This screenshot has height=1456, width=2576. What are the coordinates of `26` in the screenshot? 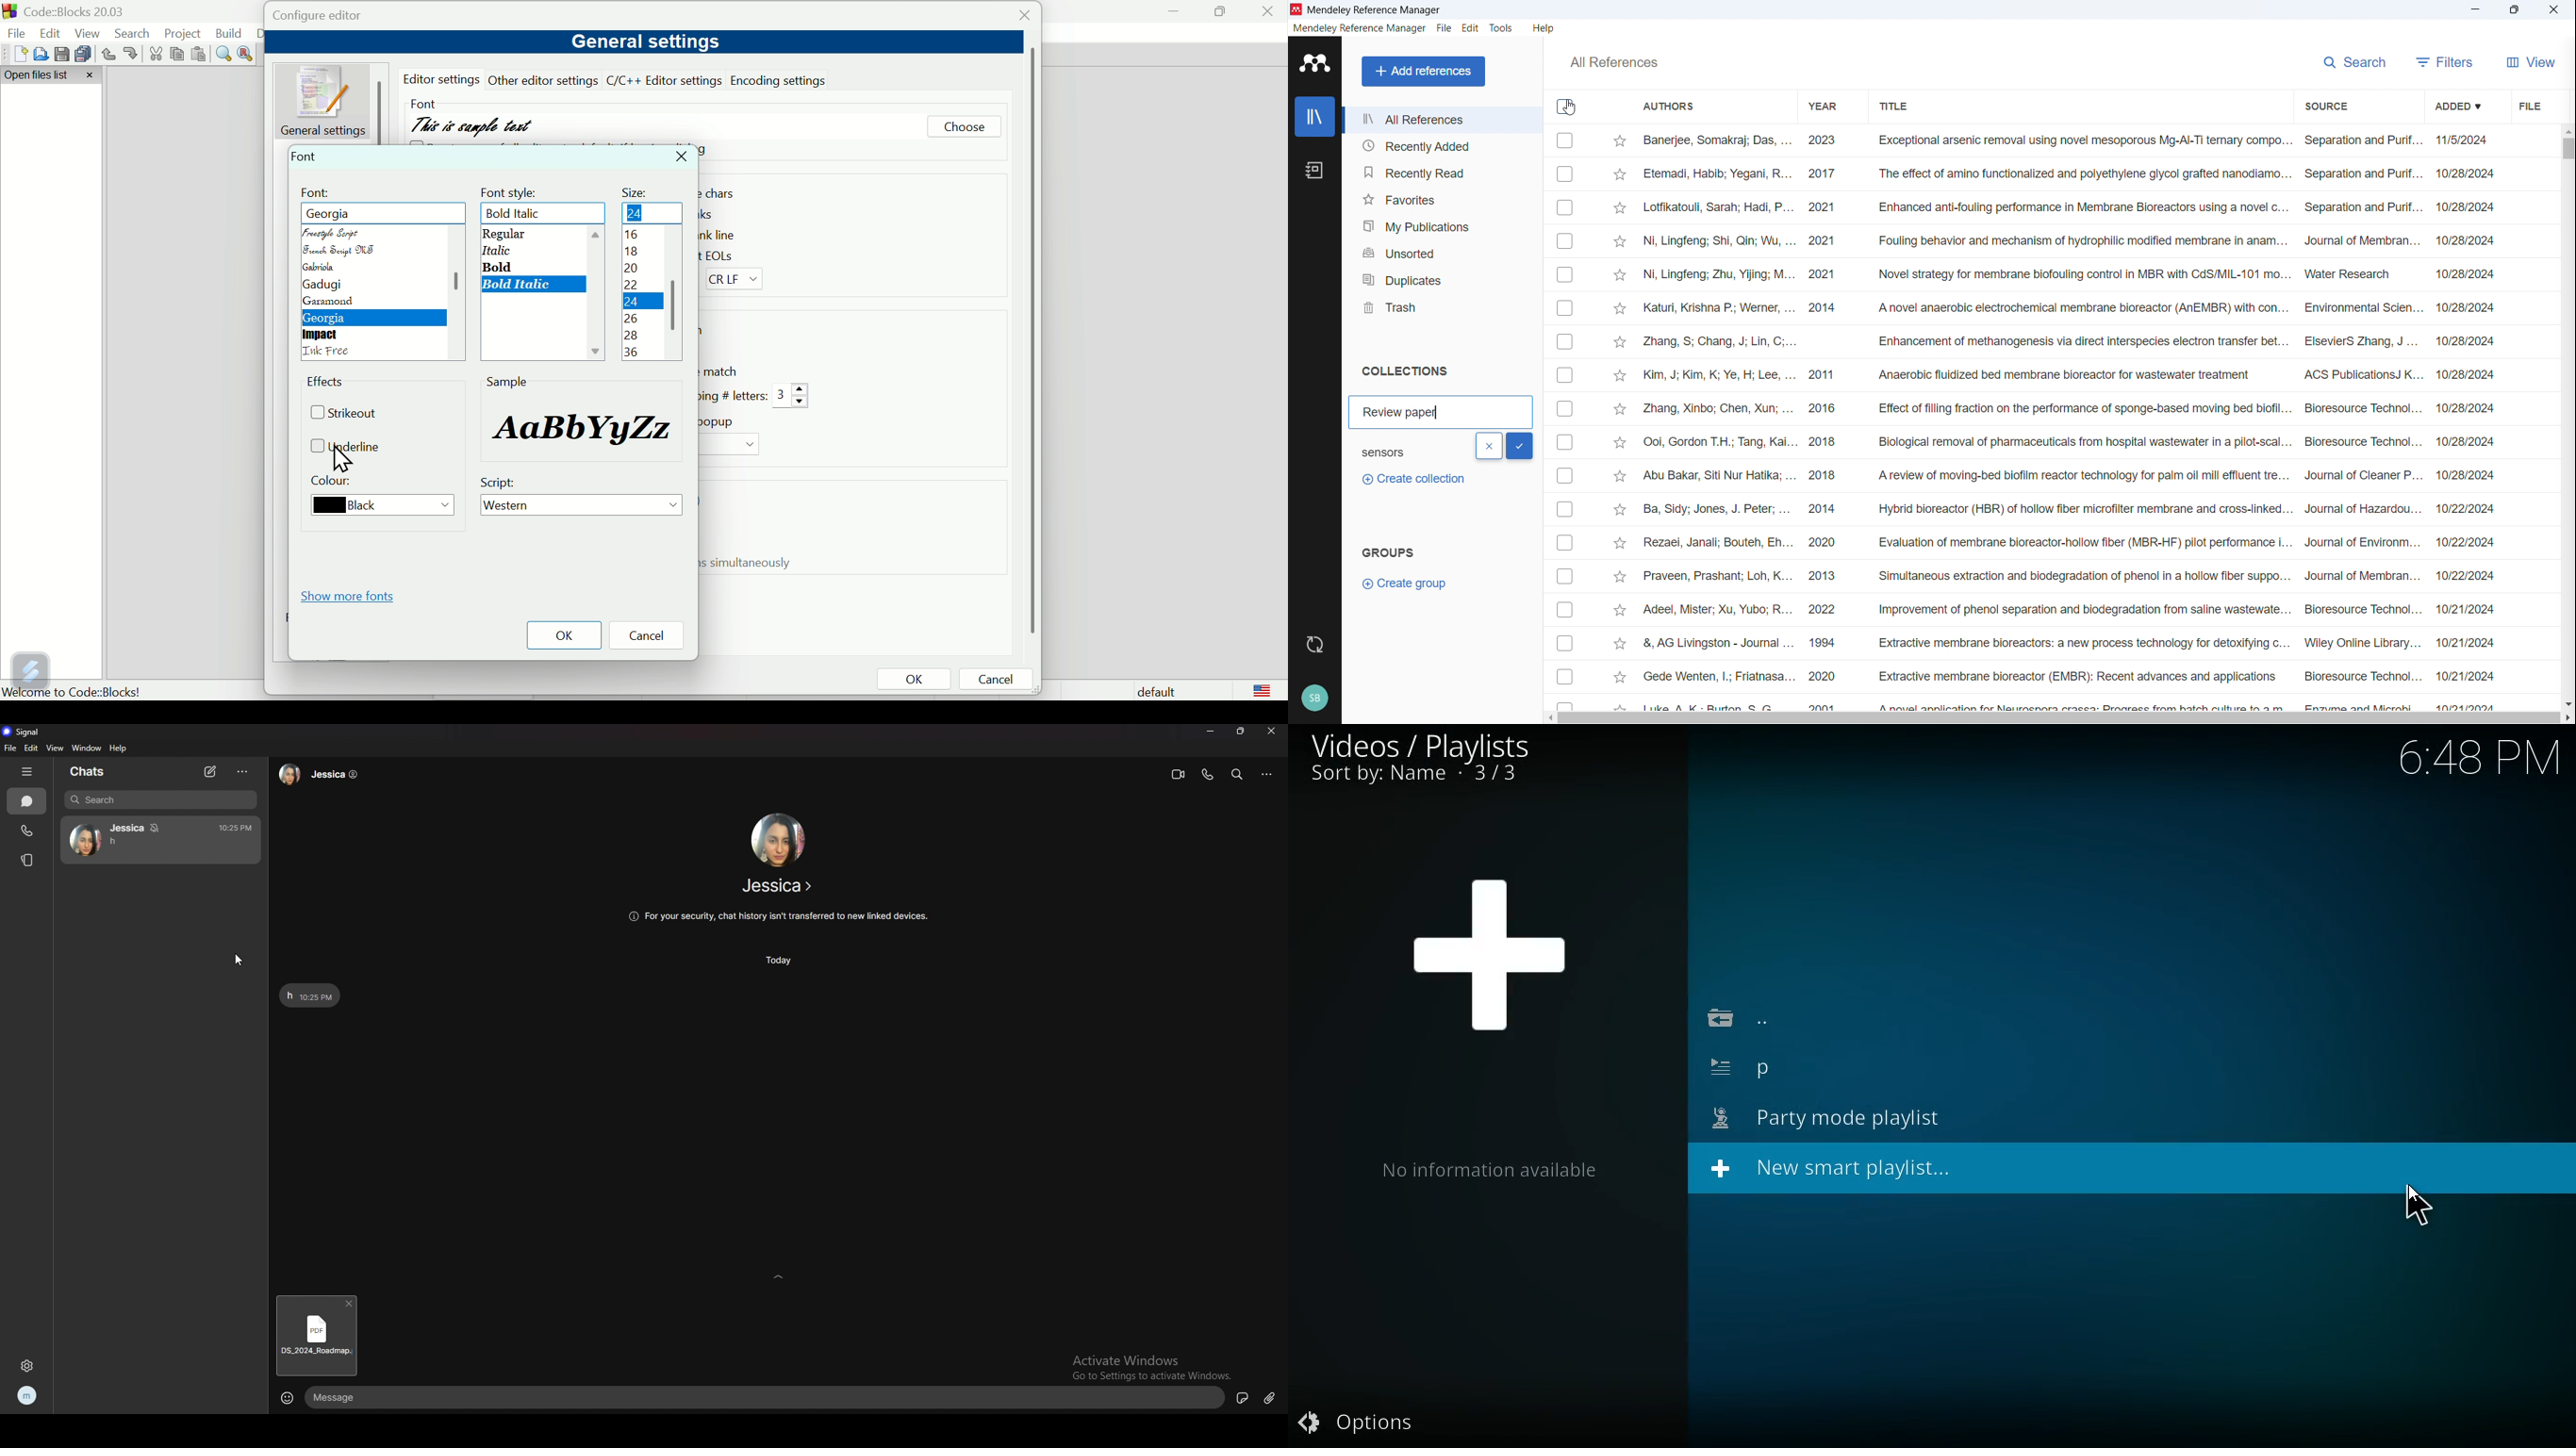 It's located at (630, 319).